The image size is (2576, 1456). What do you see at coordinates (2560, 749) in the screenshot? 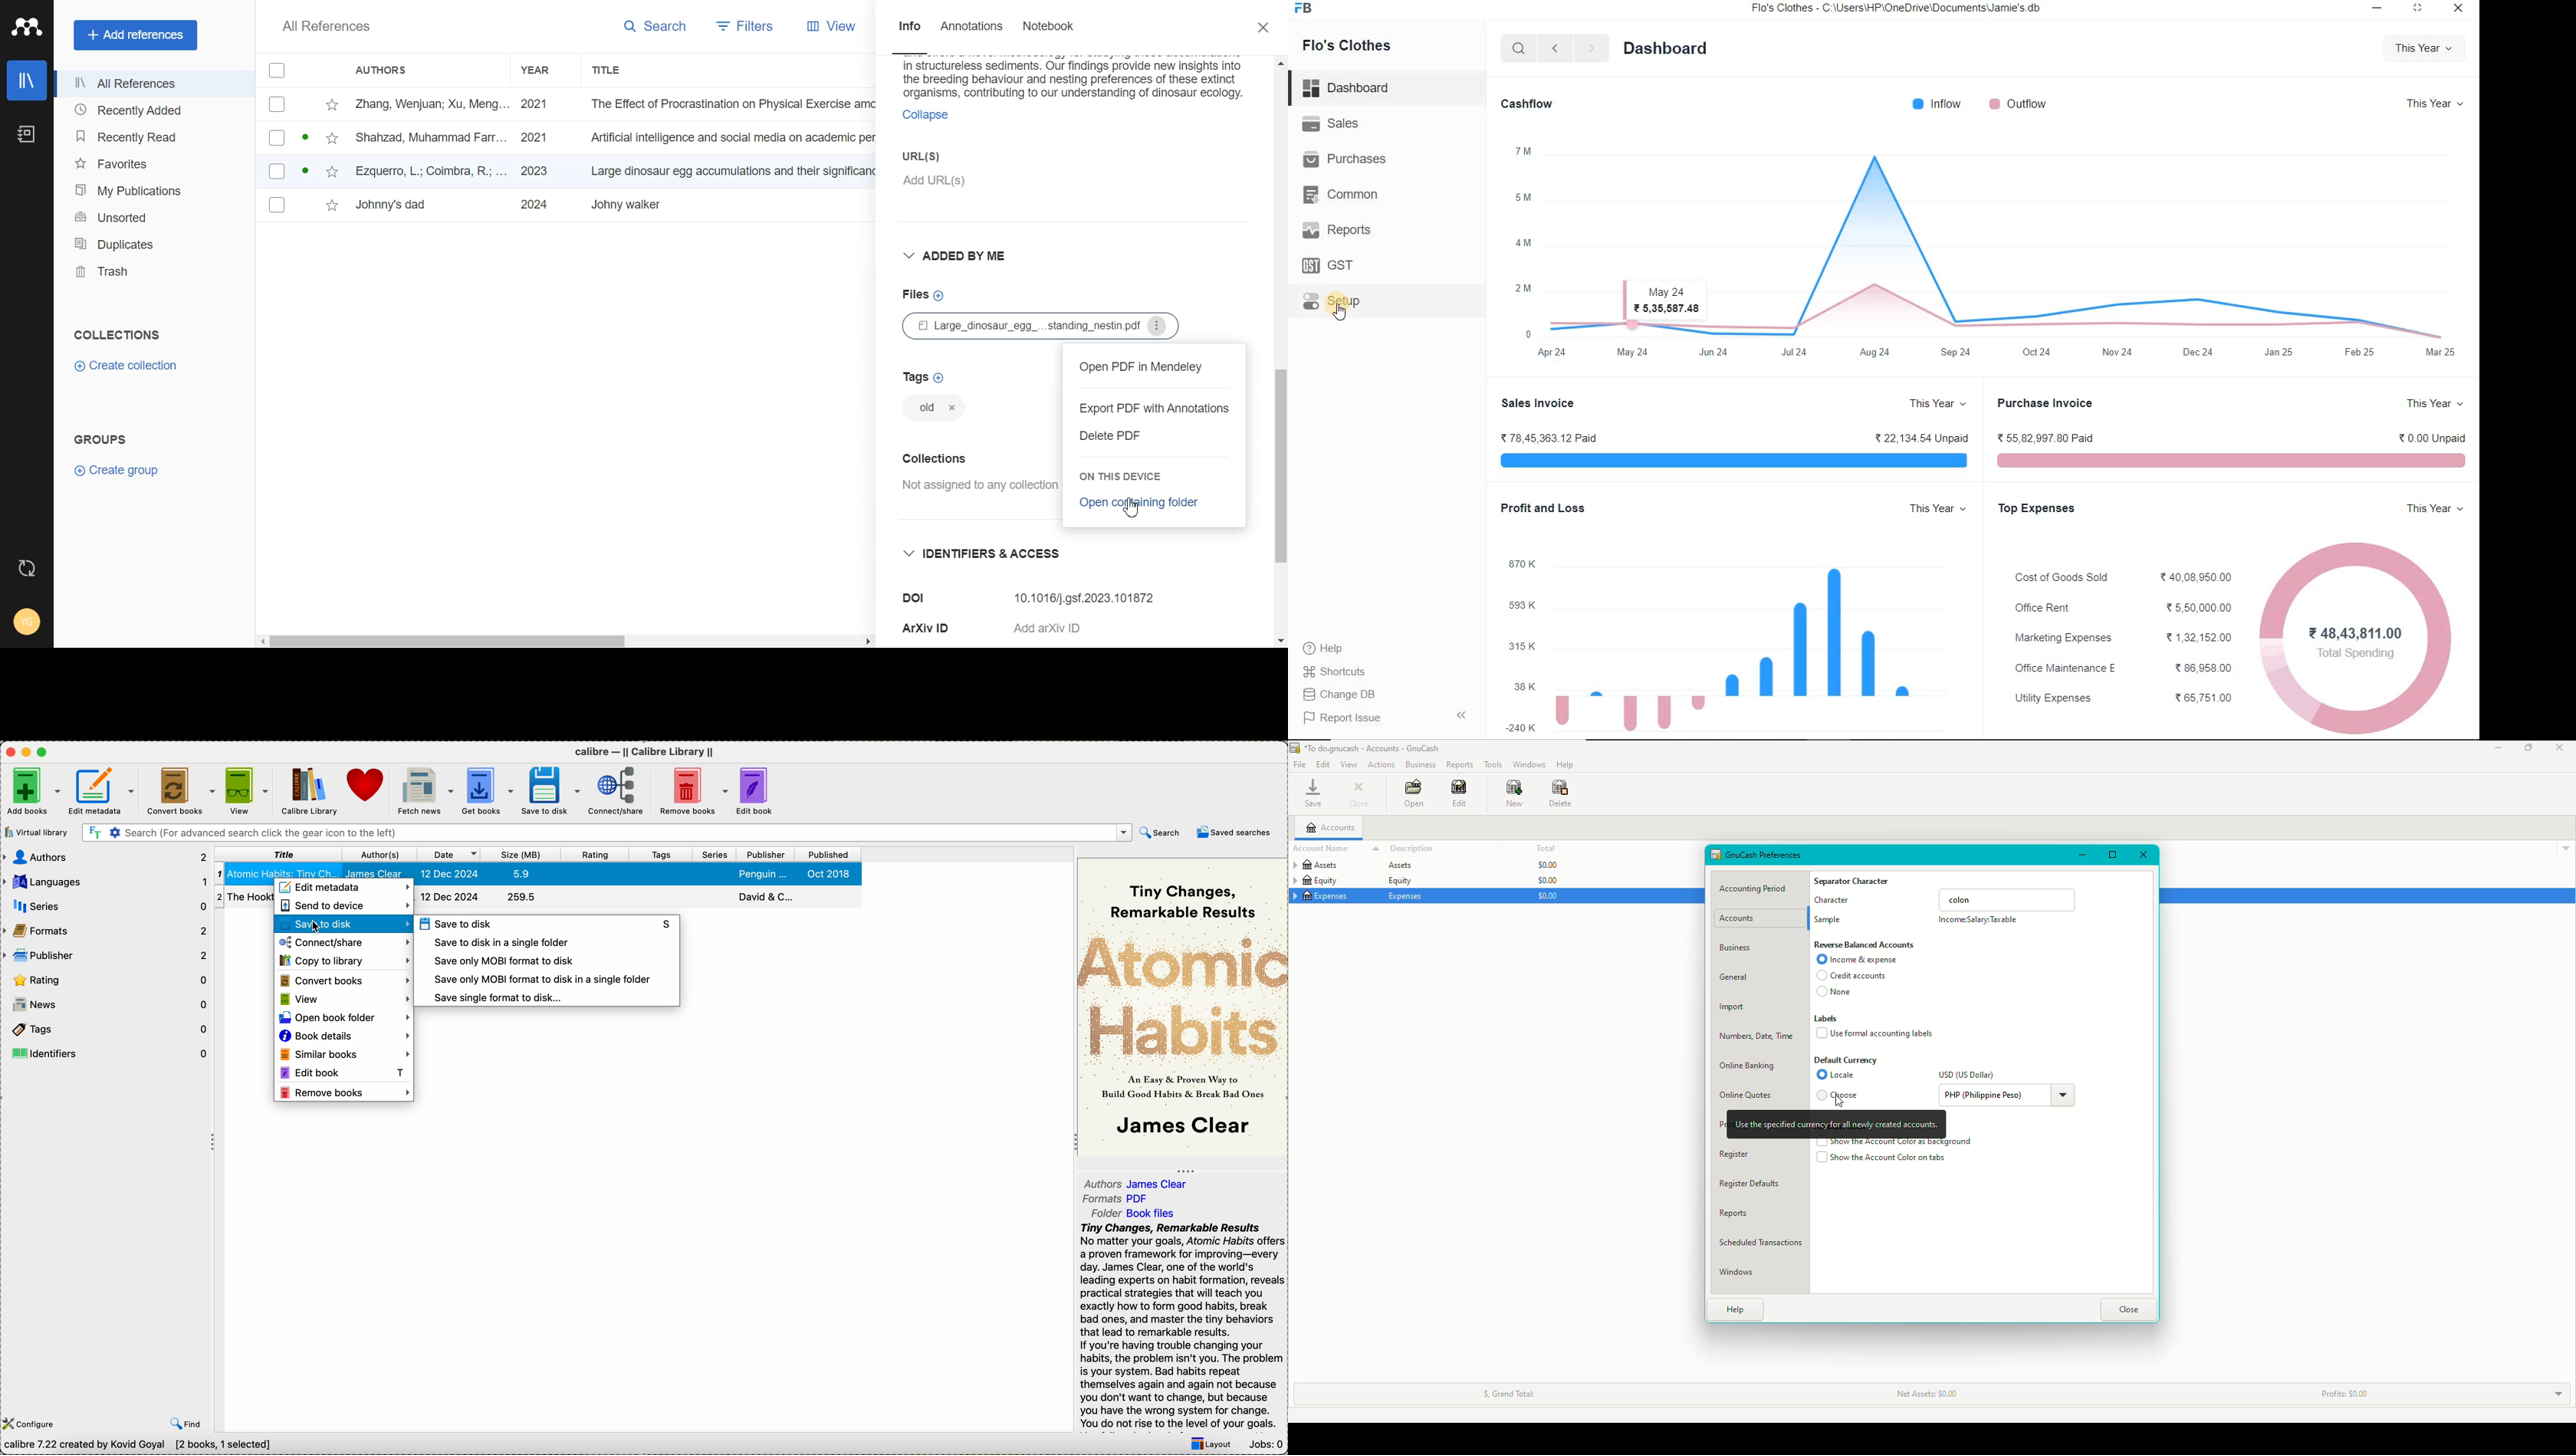
I see `Close` at bounding box center [2560, 749].